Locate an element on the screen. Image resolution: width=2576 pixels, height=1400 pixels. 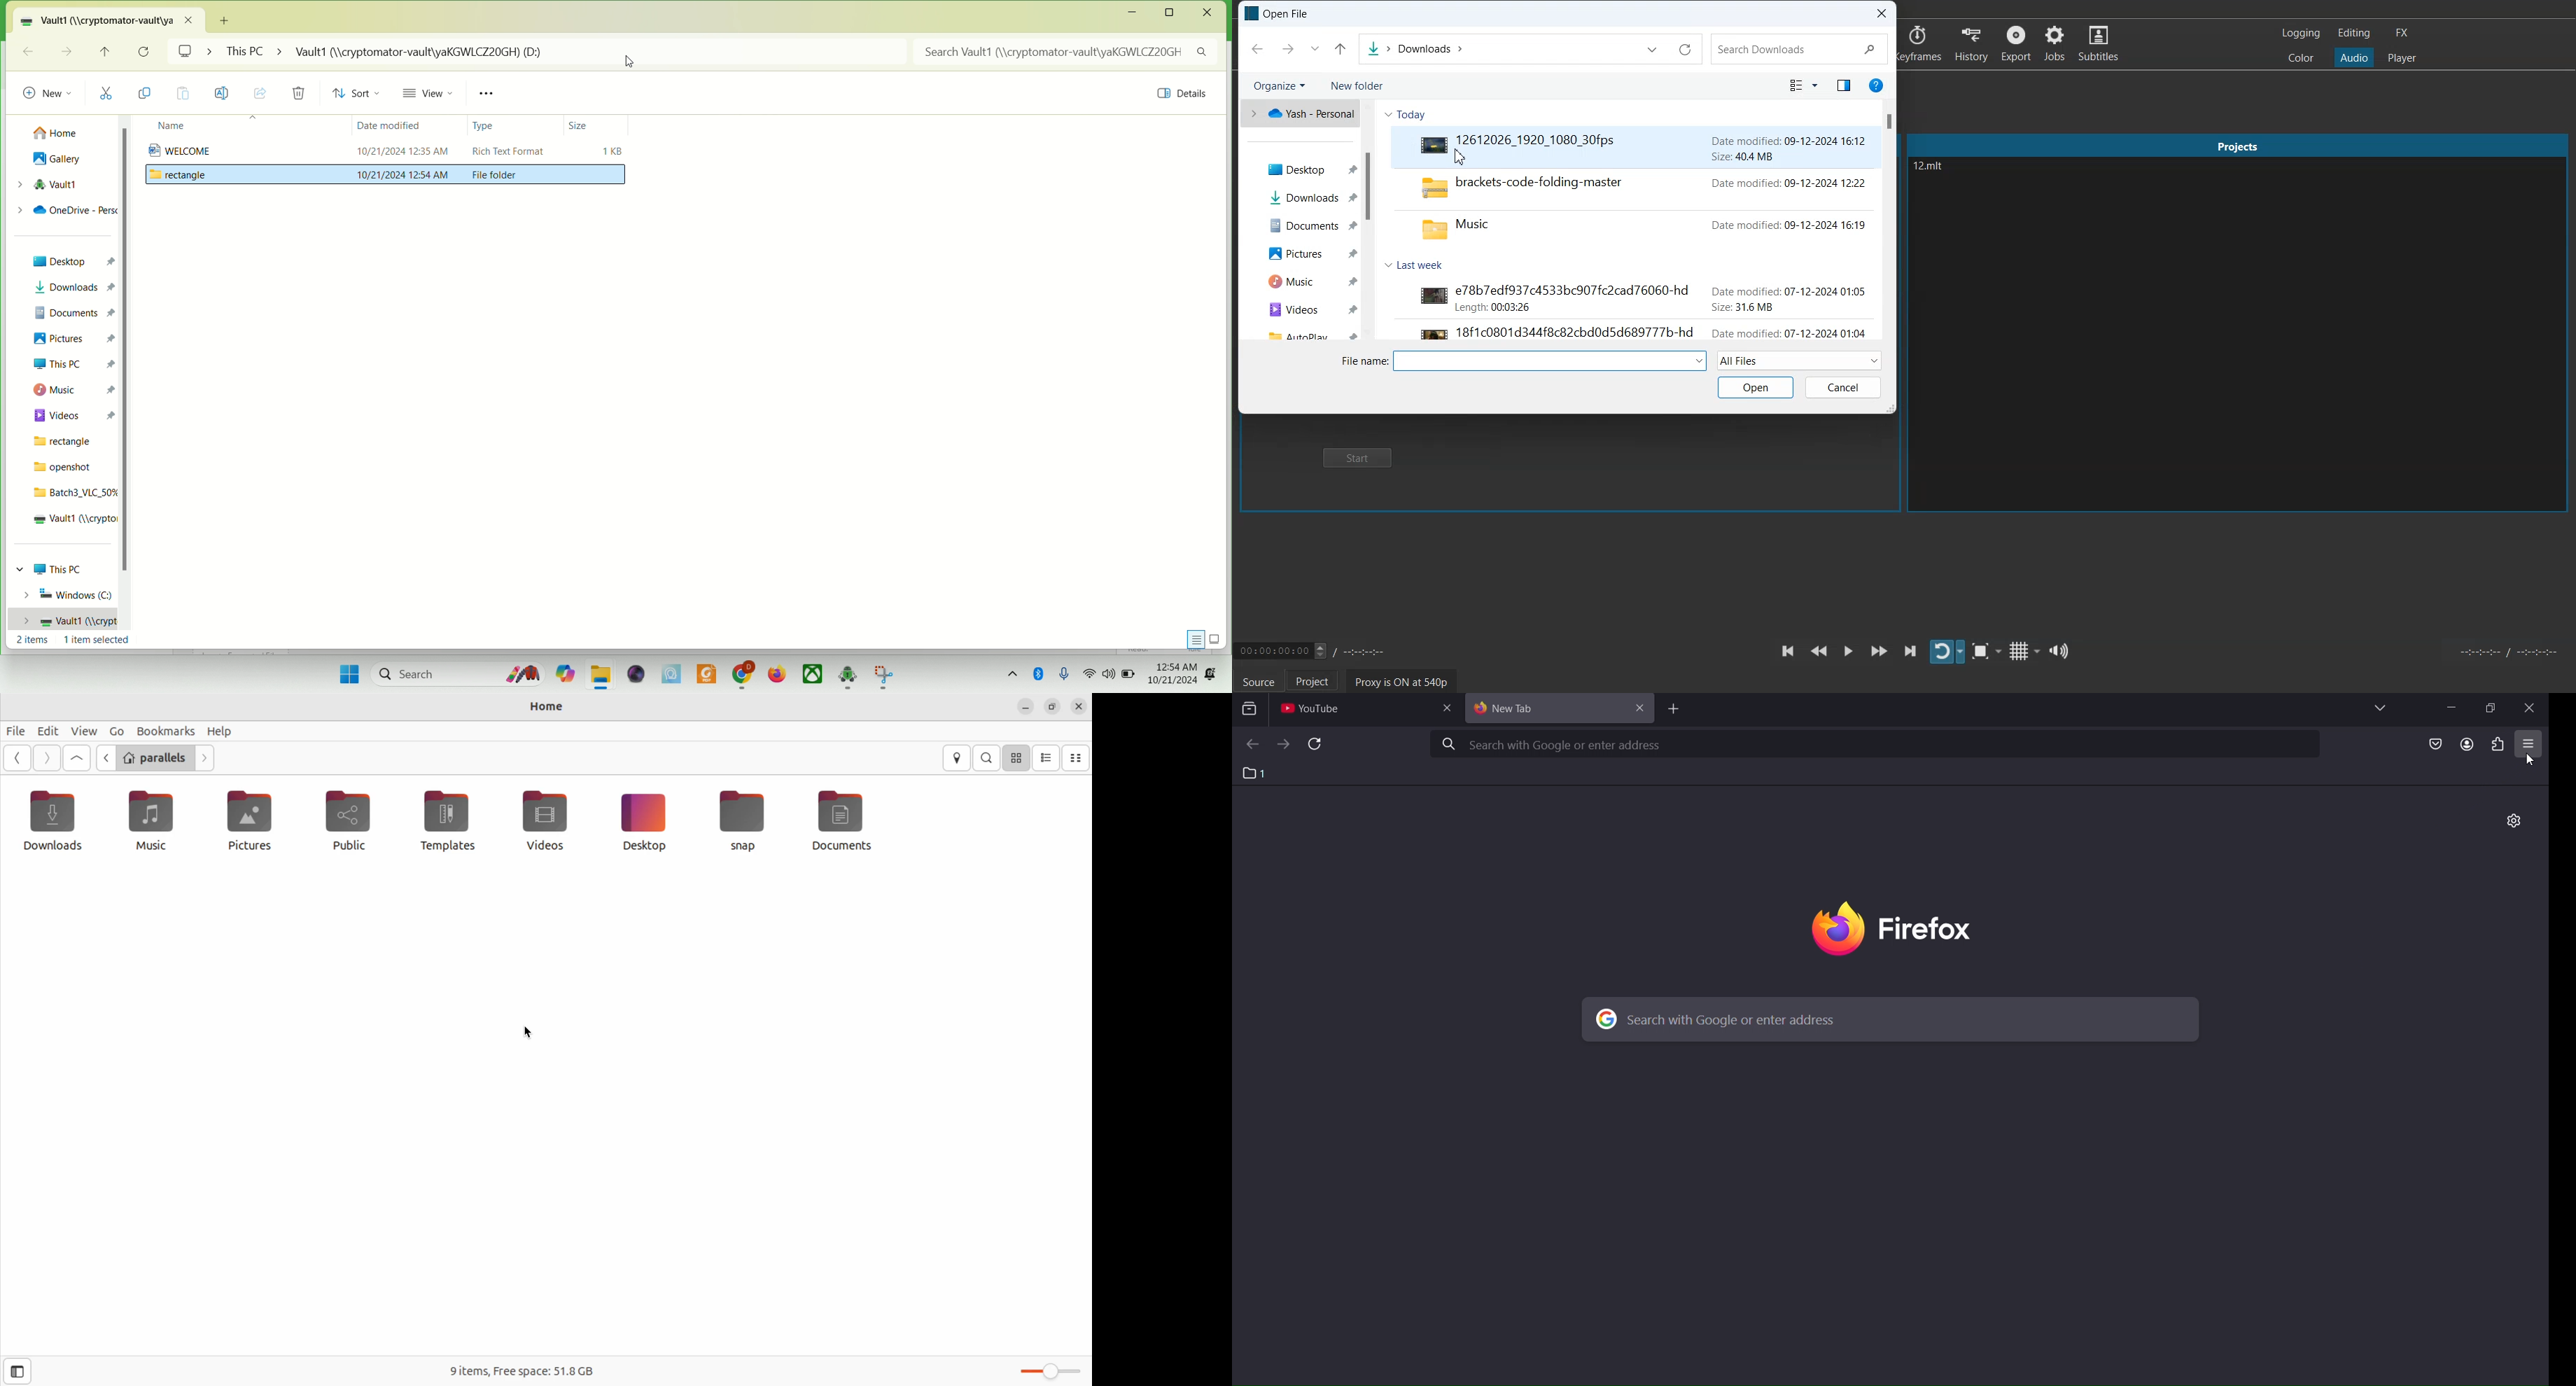
Subtitles is located at coordinates (2099, 42).